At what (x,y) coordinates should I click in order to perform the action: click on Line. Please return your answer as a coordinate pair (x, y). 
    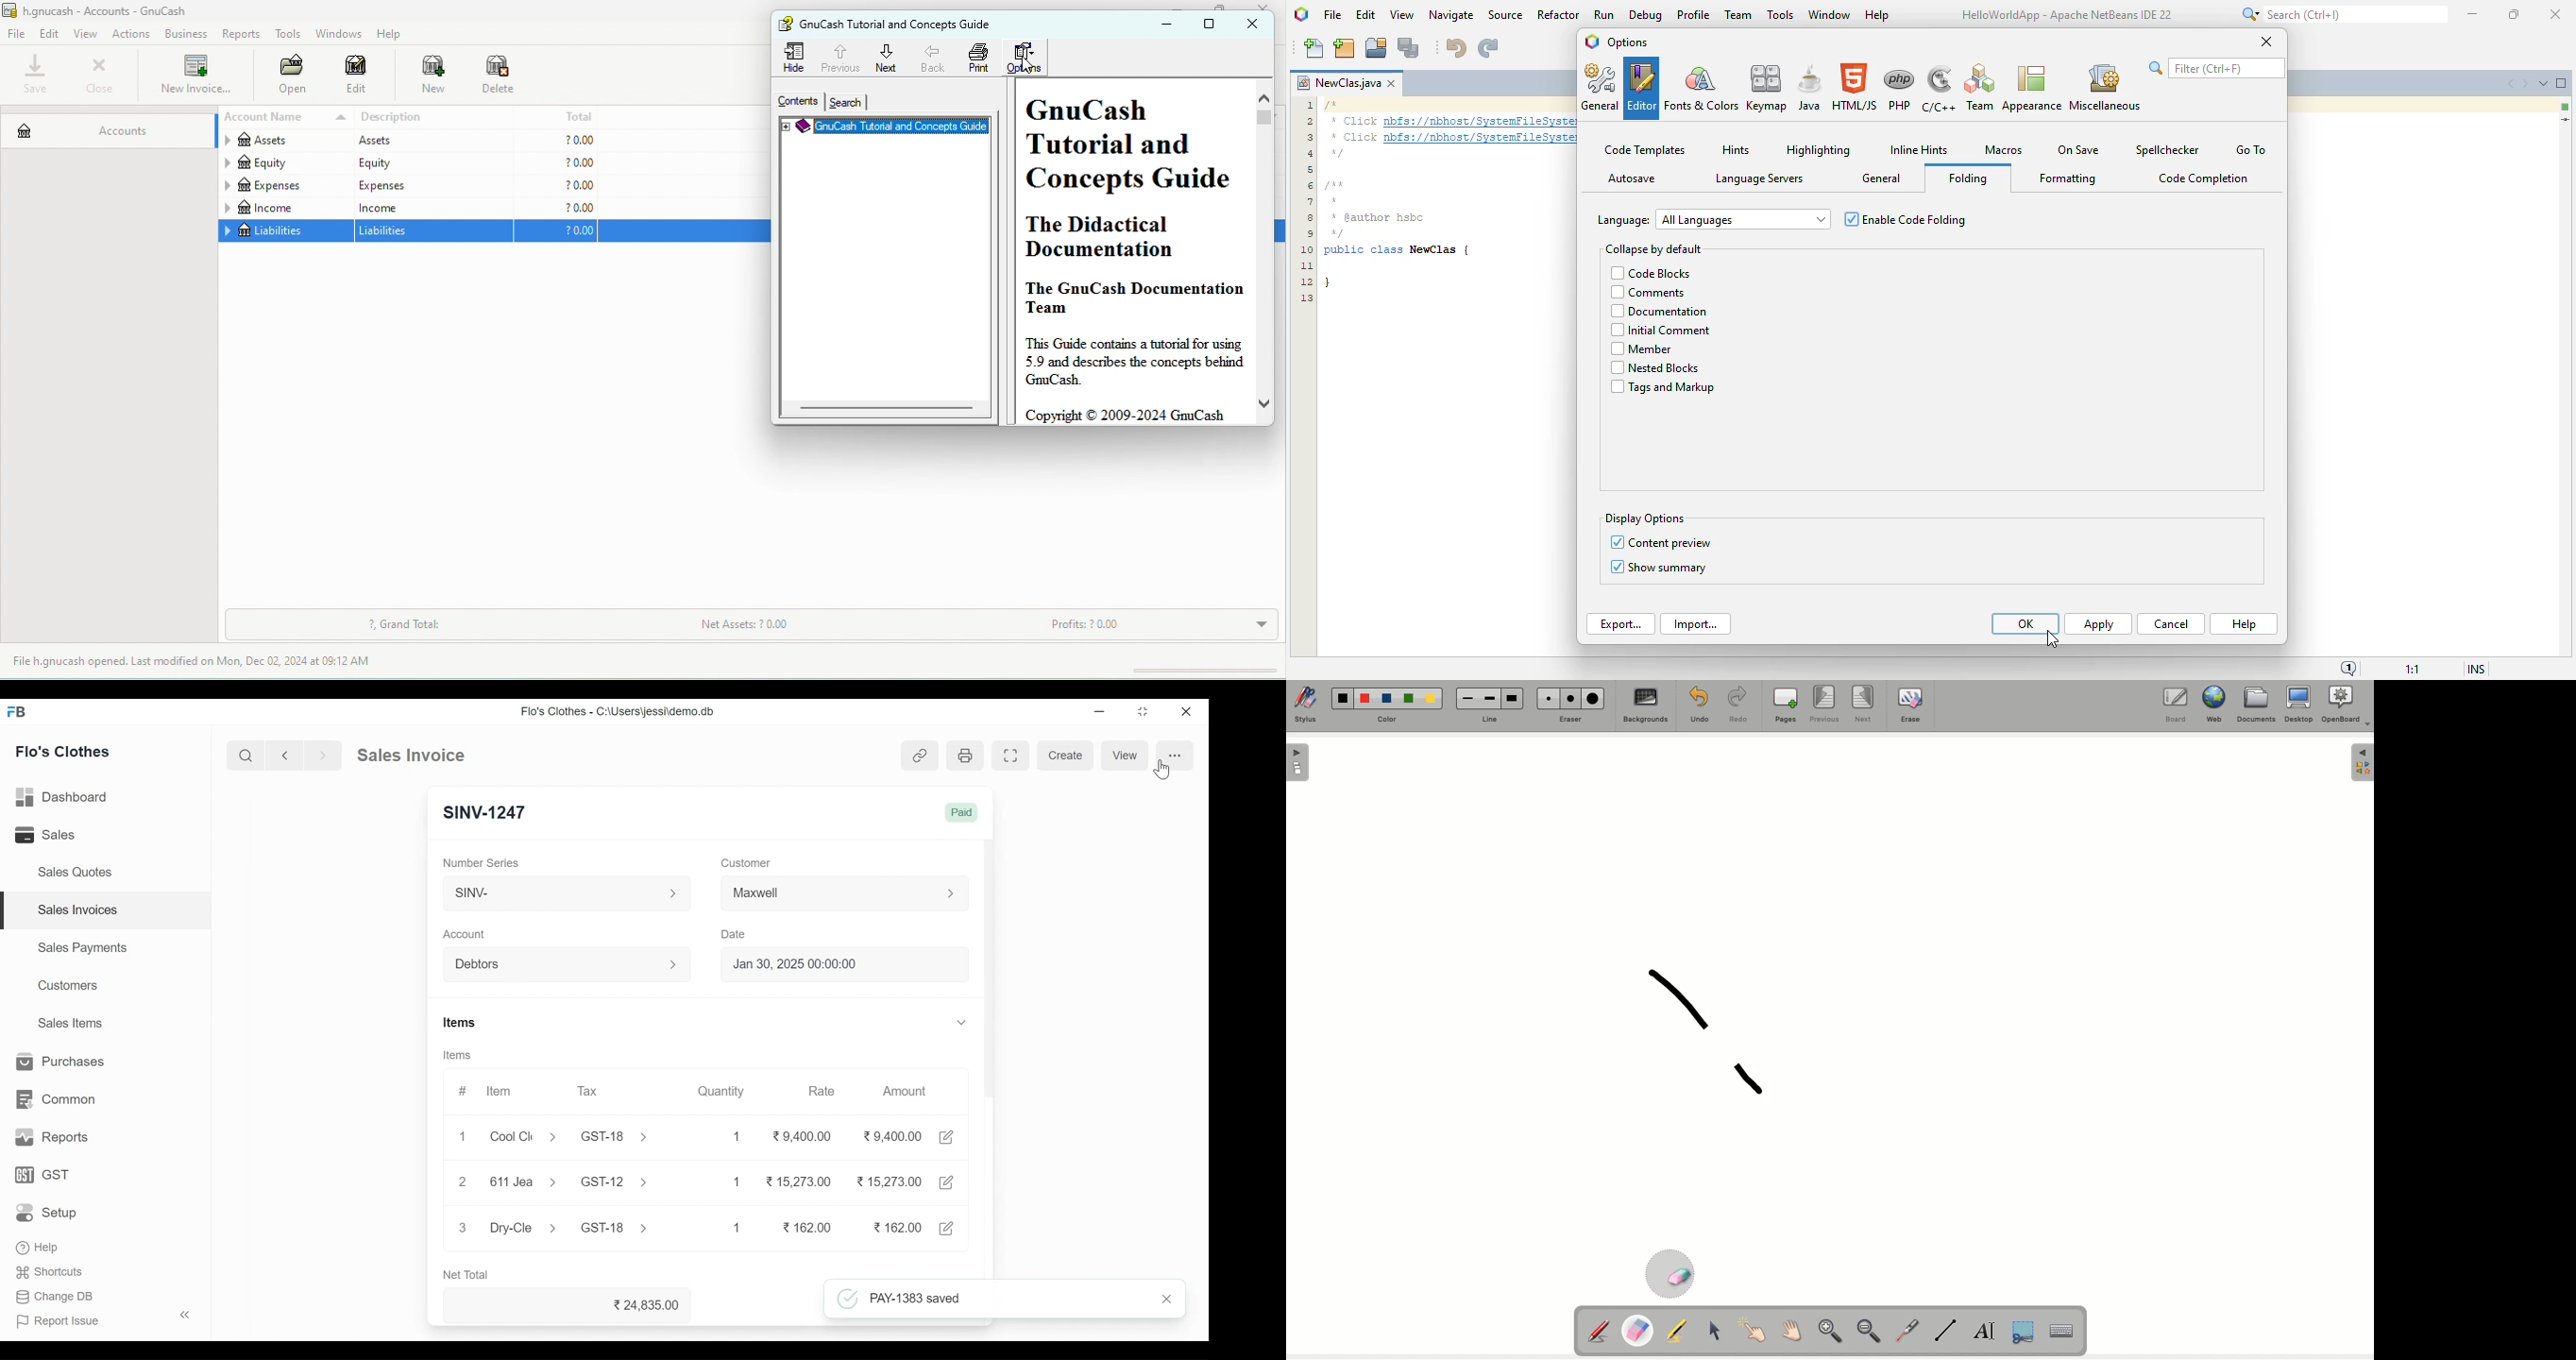
    Looking at the image, I should click on (1947, 1331).